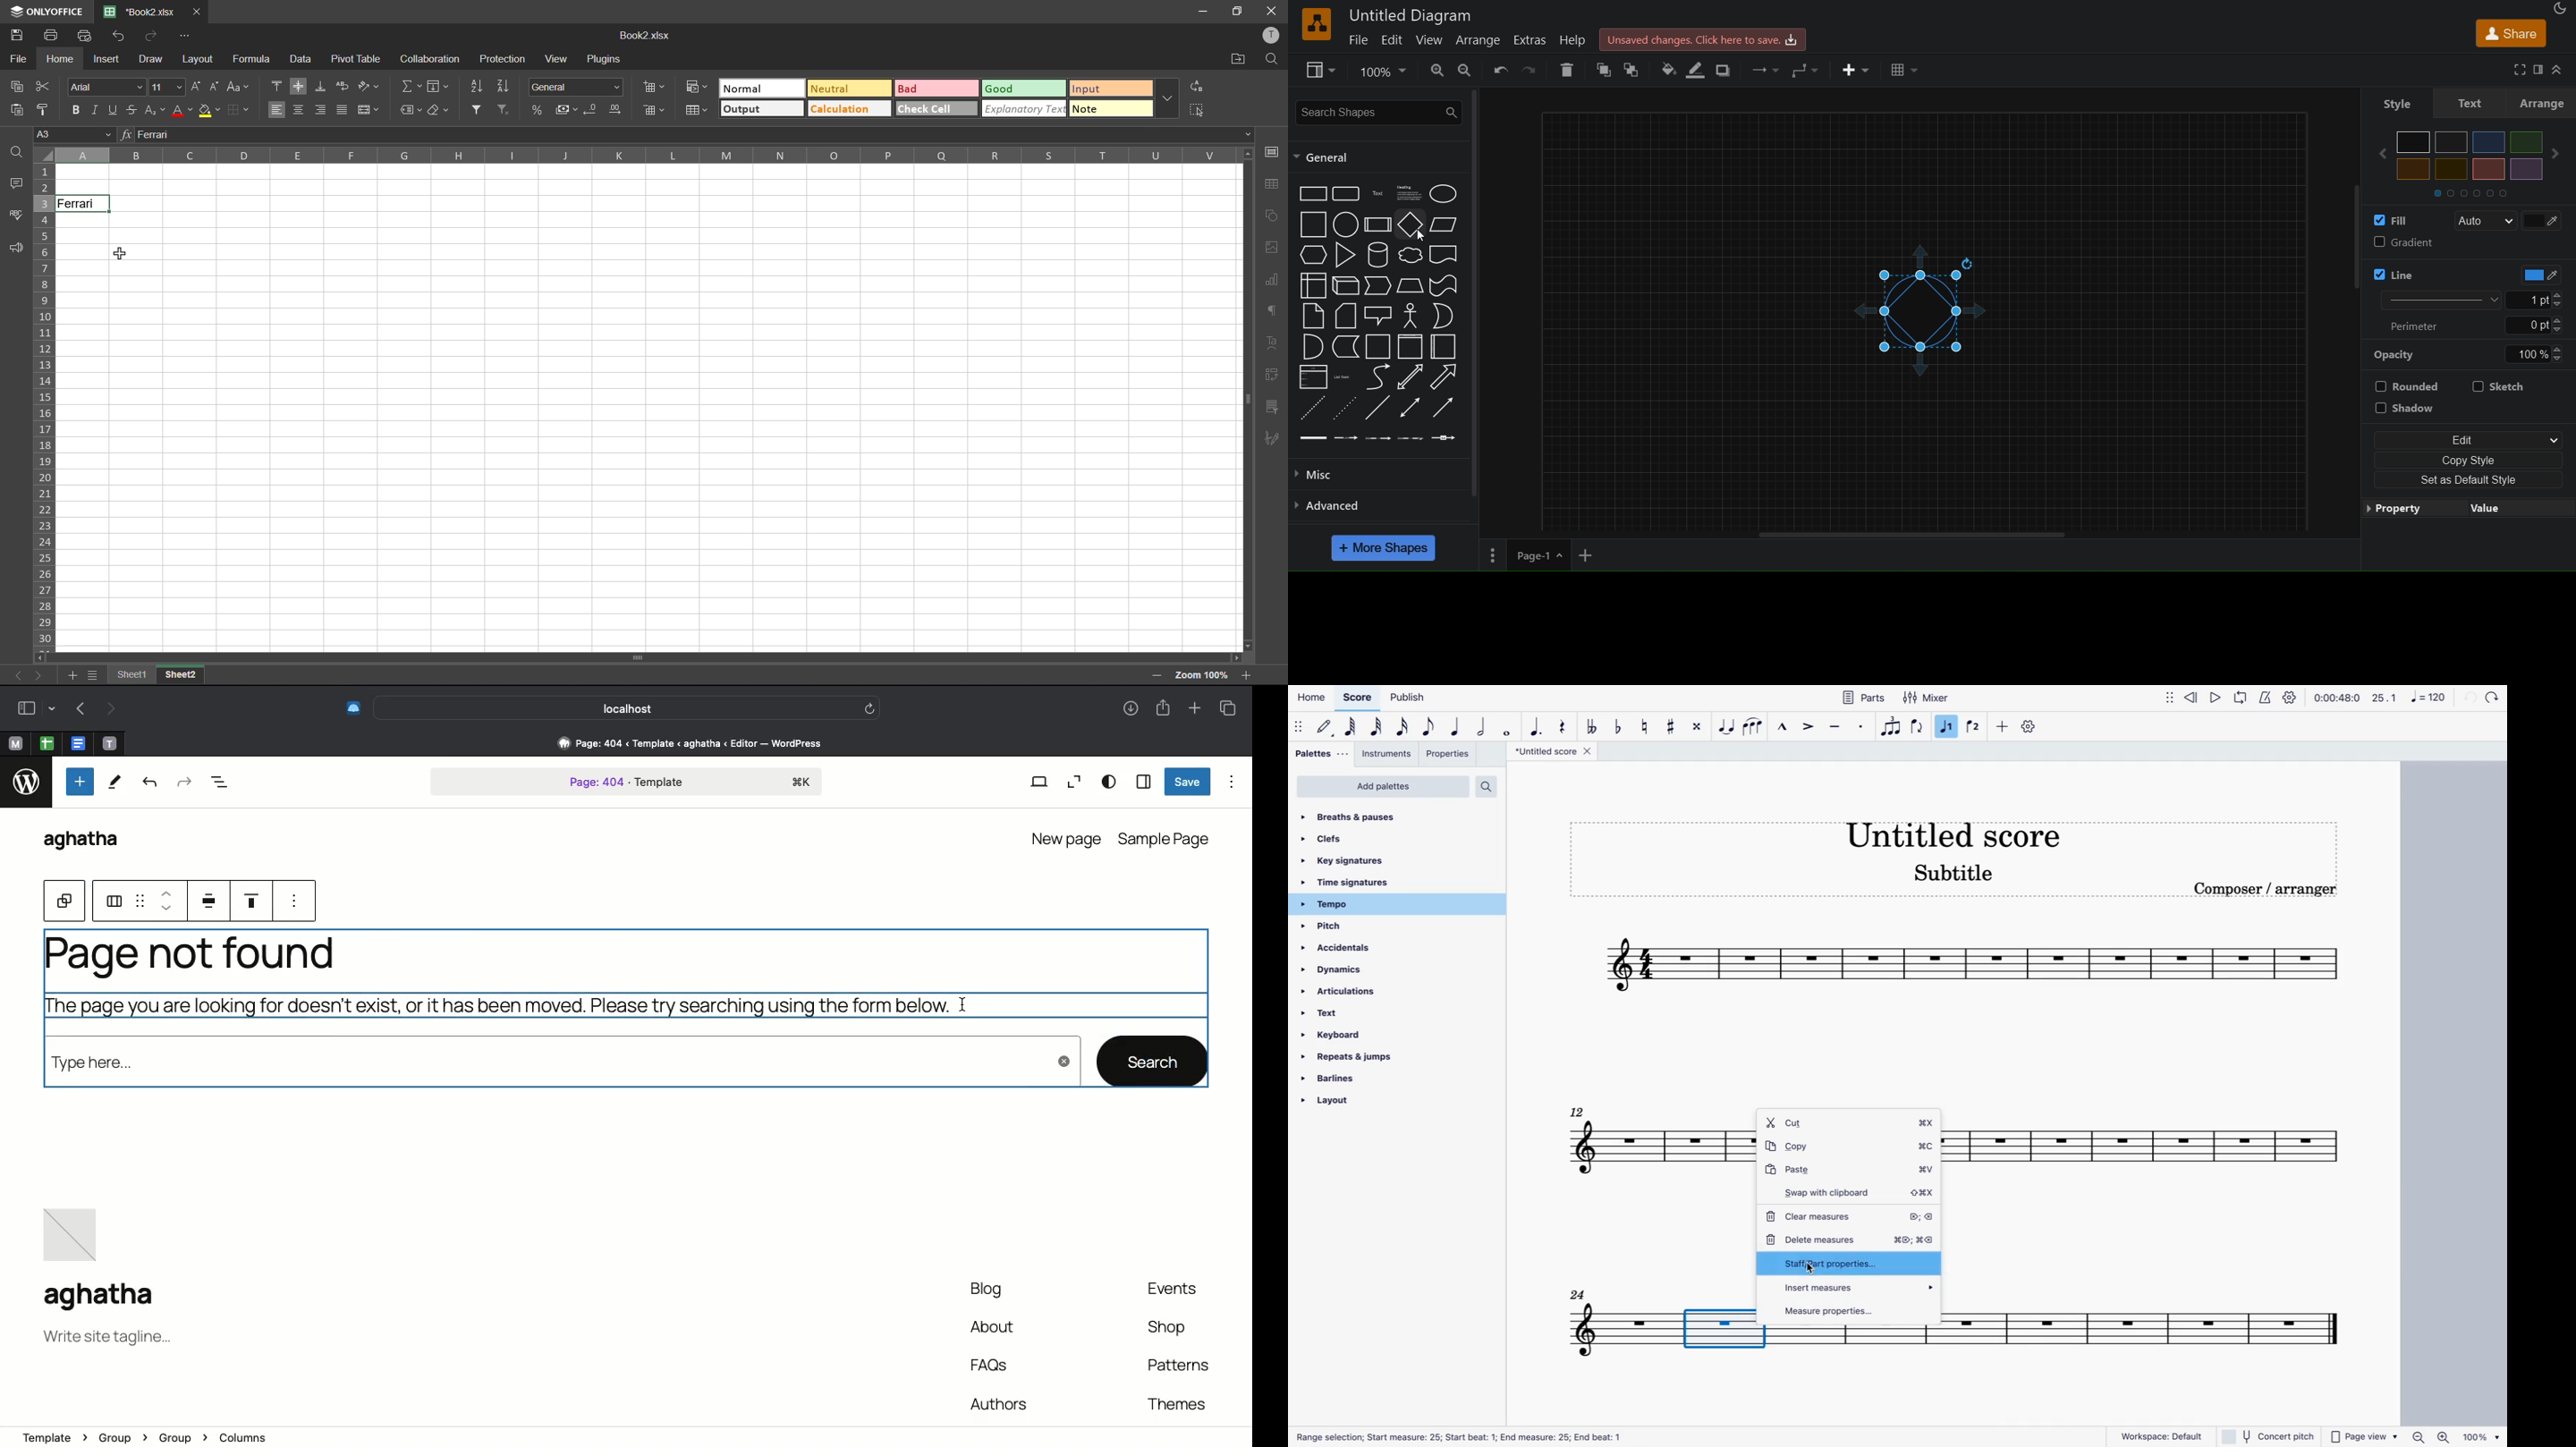 This screenshot has width=2576, height=1456. Describe the element at coordinates (1632, 70) in the screenshot. I see `to front ` at that location.